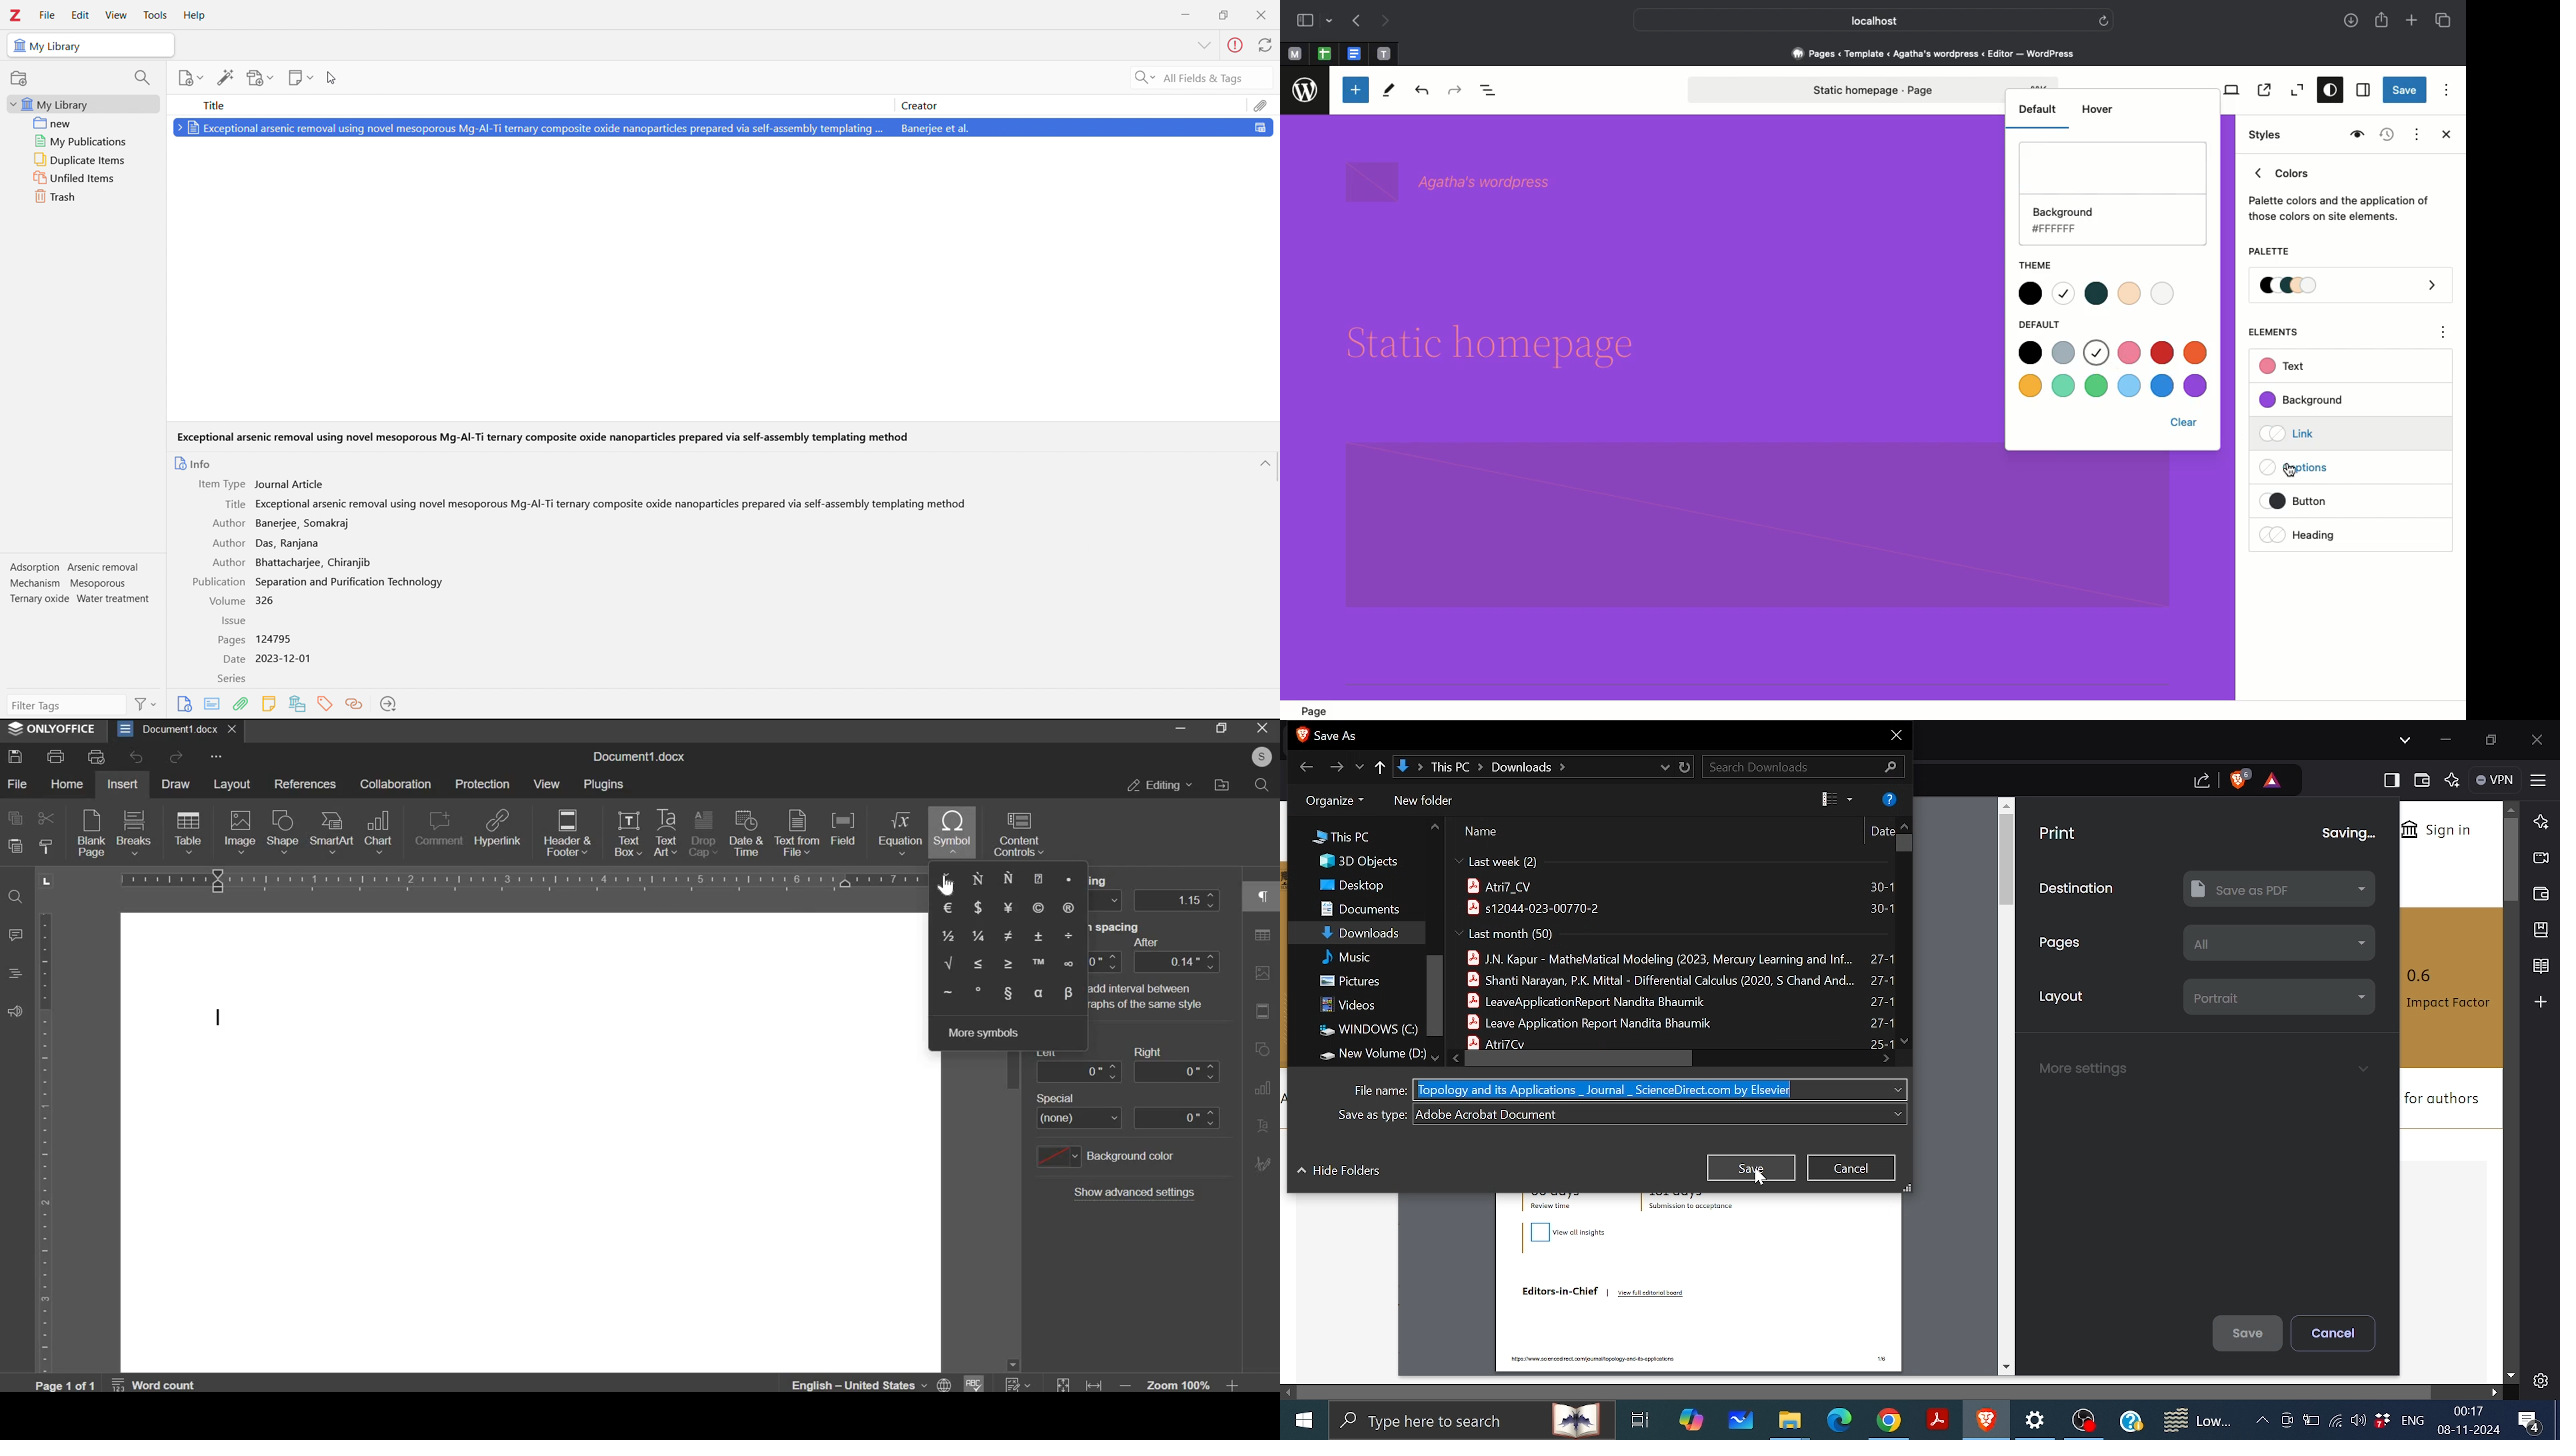 This screenshot has height=1456, width=2576. I want to click on Pages, so click(231, 640).